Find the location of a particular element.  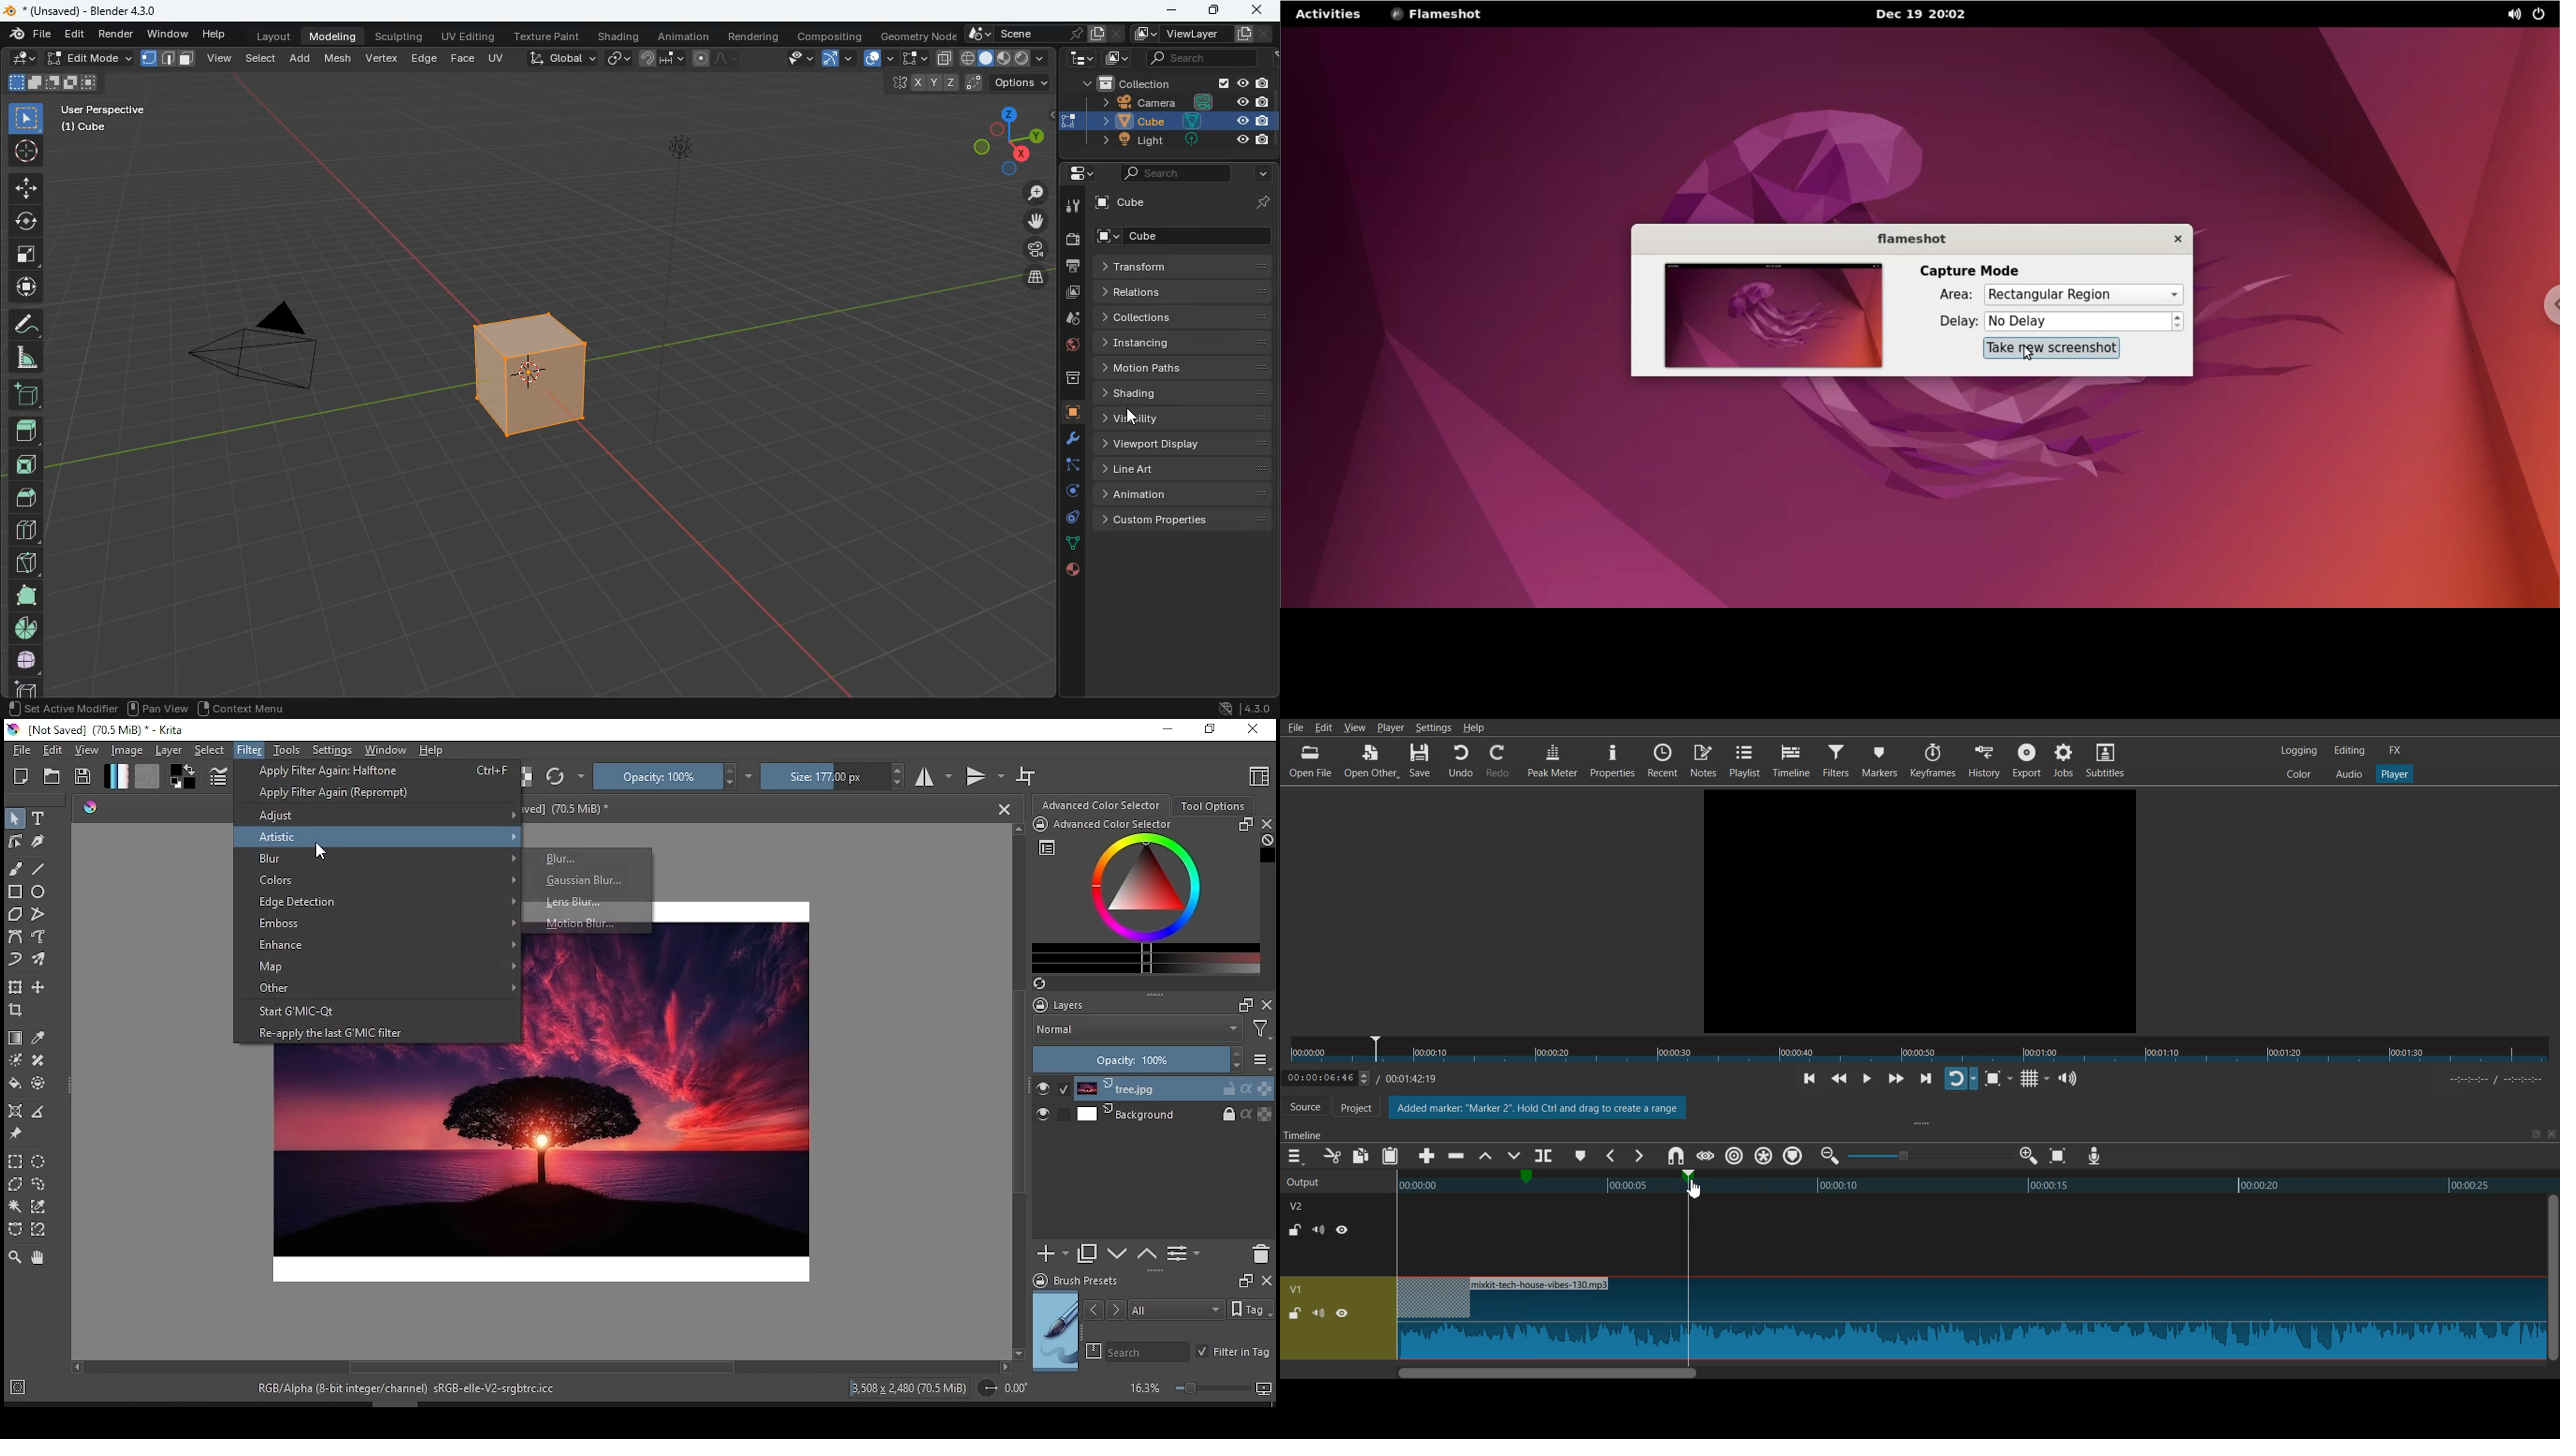

shape form is located at coordinates (52, 83).